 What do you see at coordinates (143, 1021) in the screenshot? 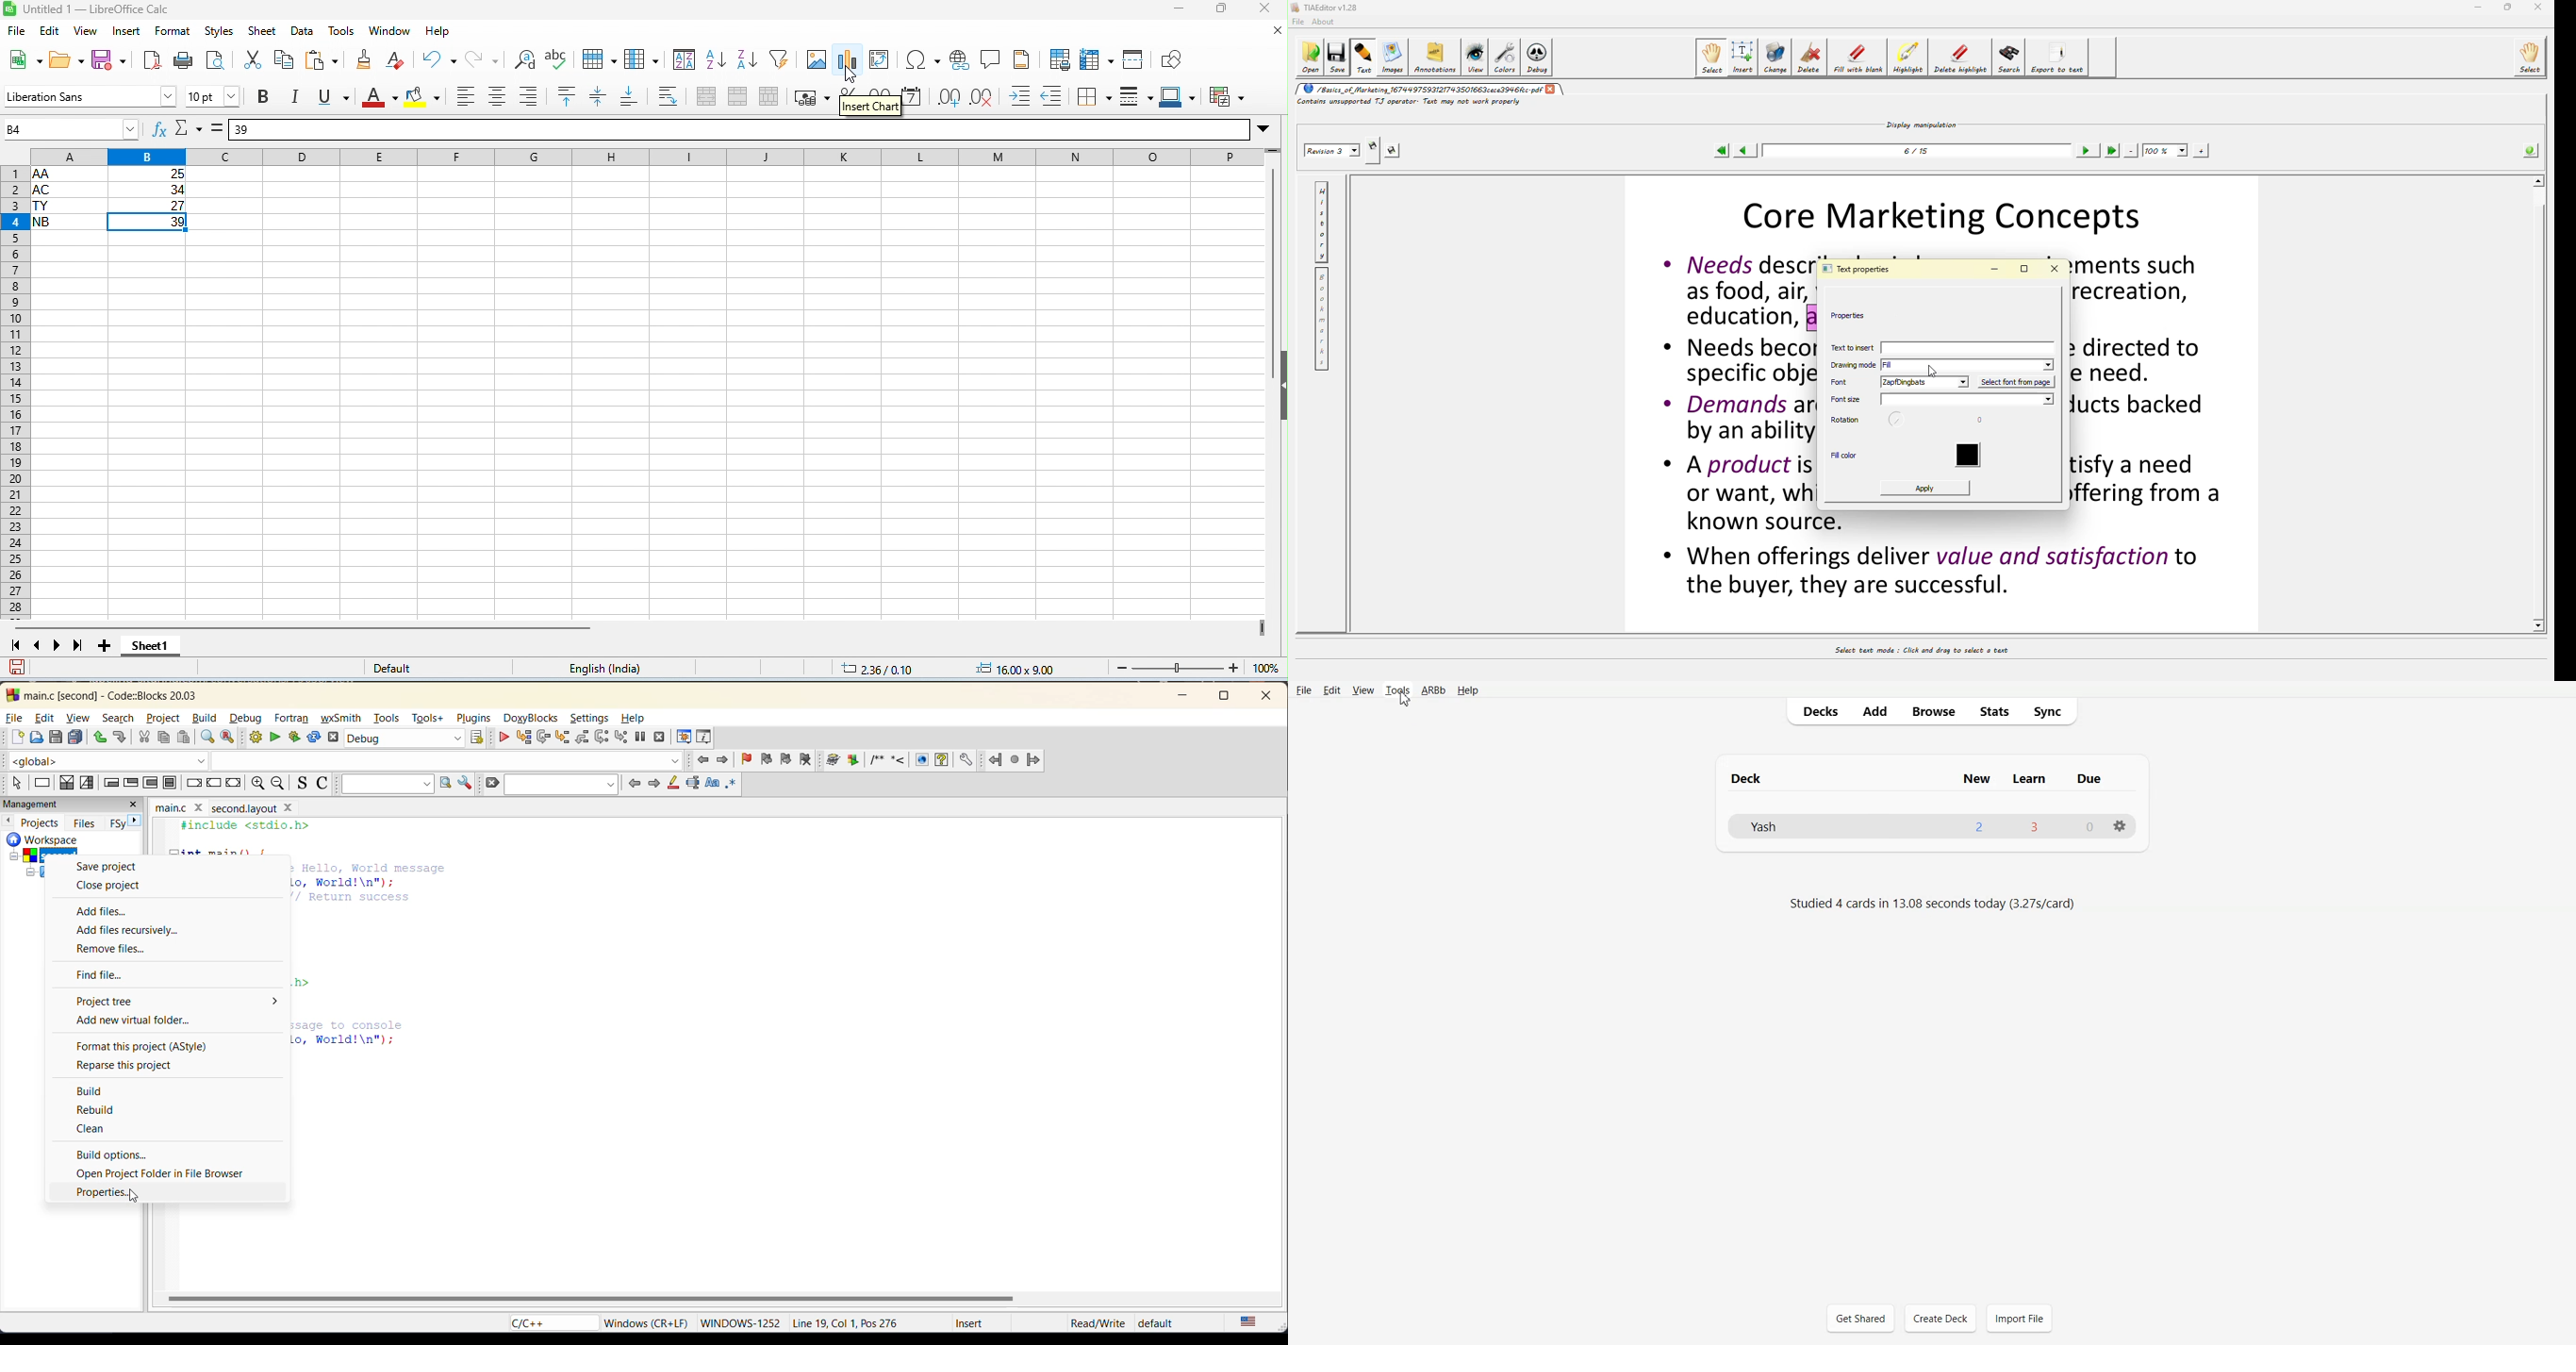
I see `add new virtual folder` at bounding box center [143, 1021].